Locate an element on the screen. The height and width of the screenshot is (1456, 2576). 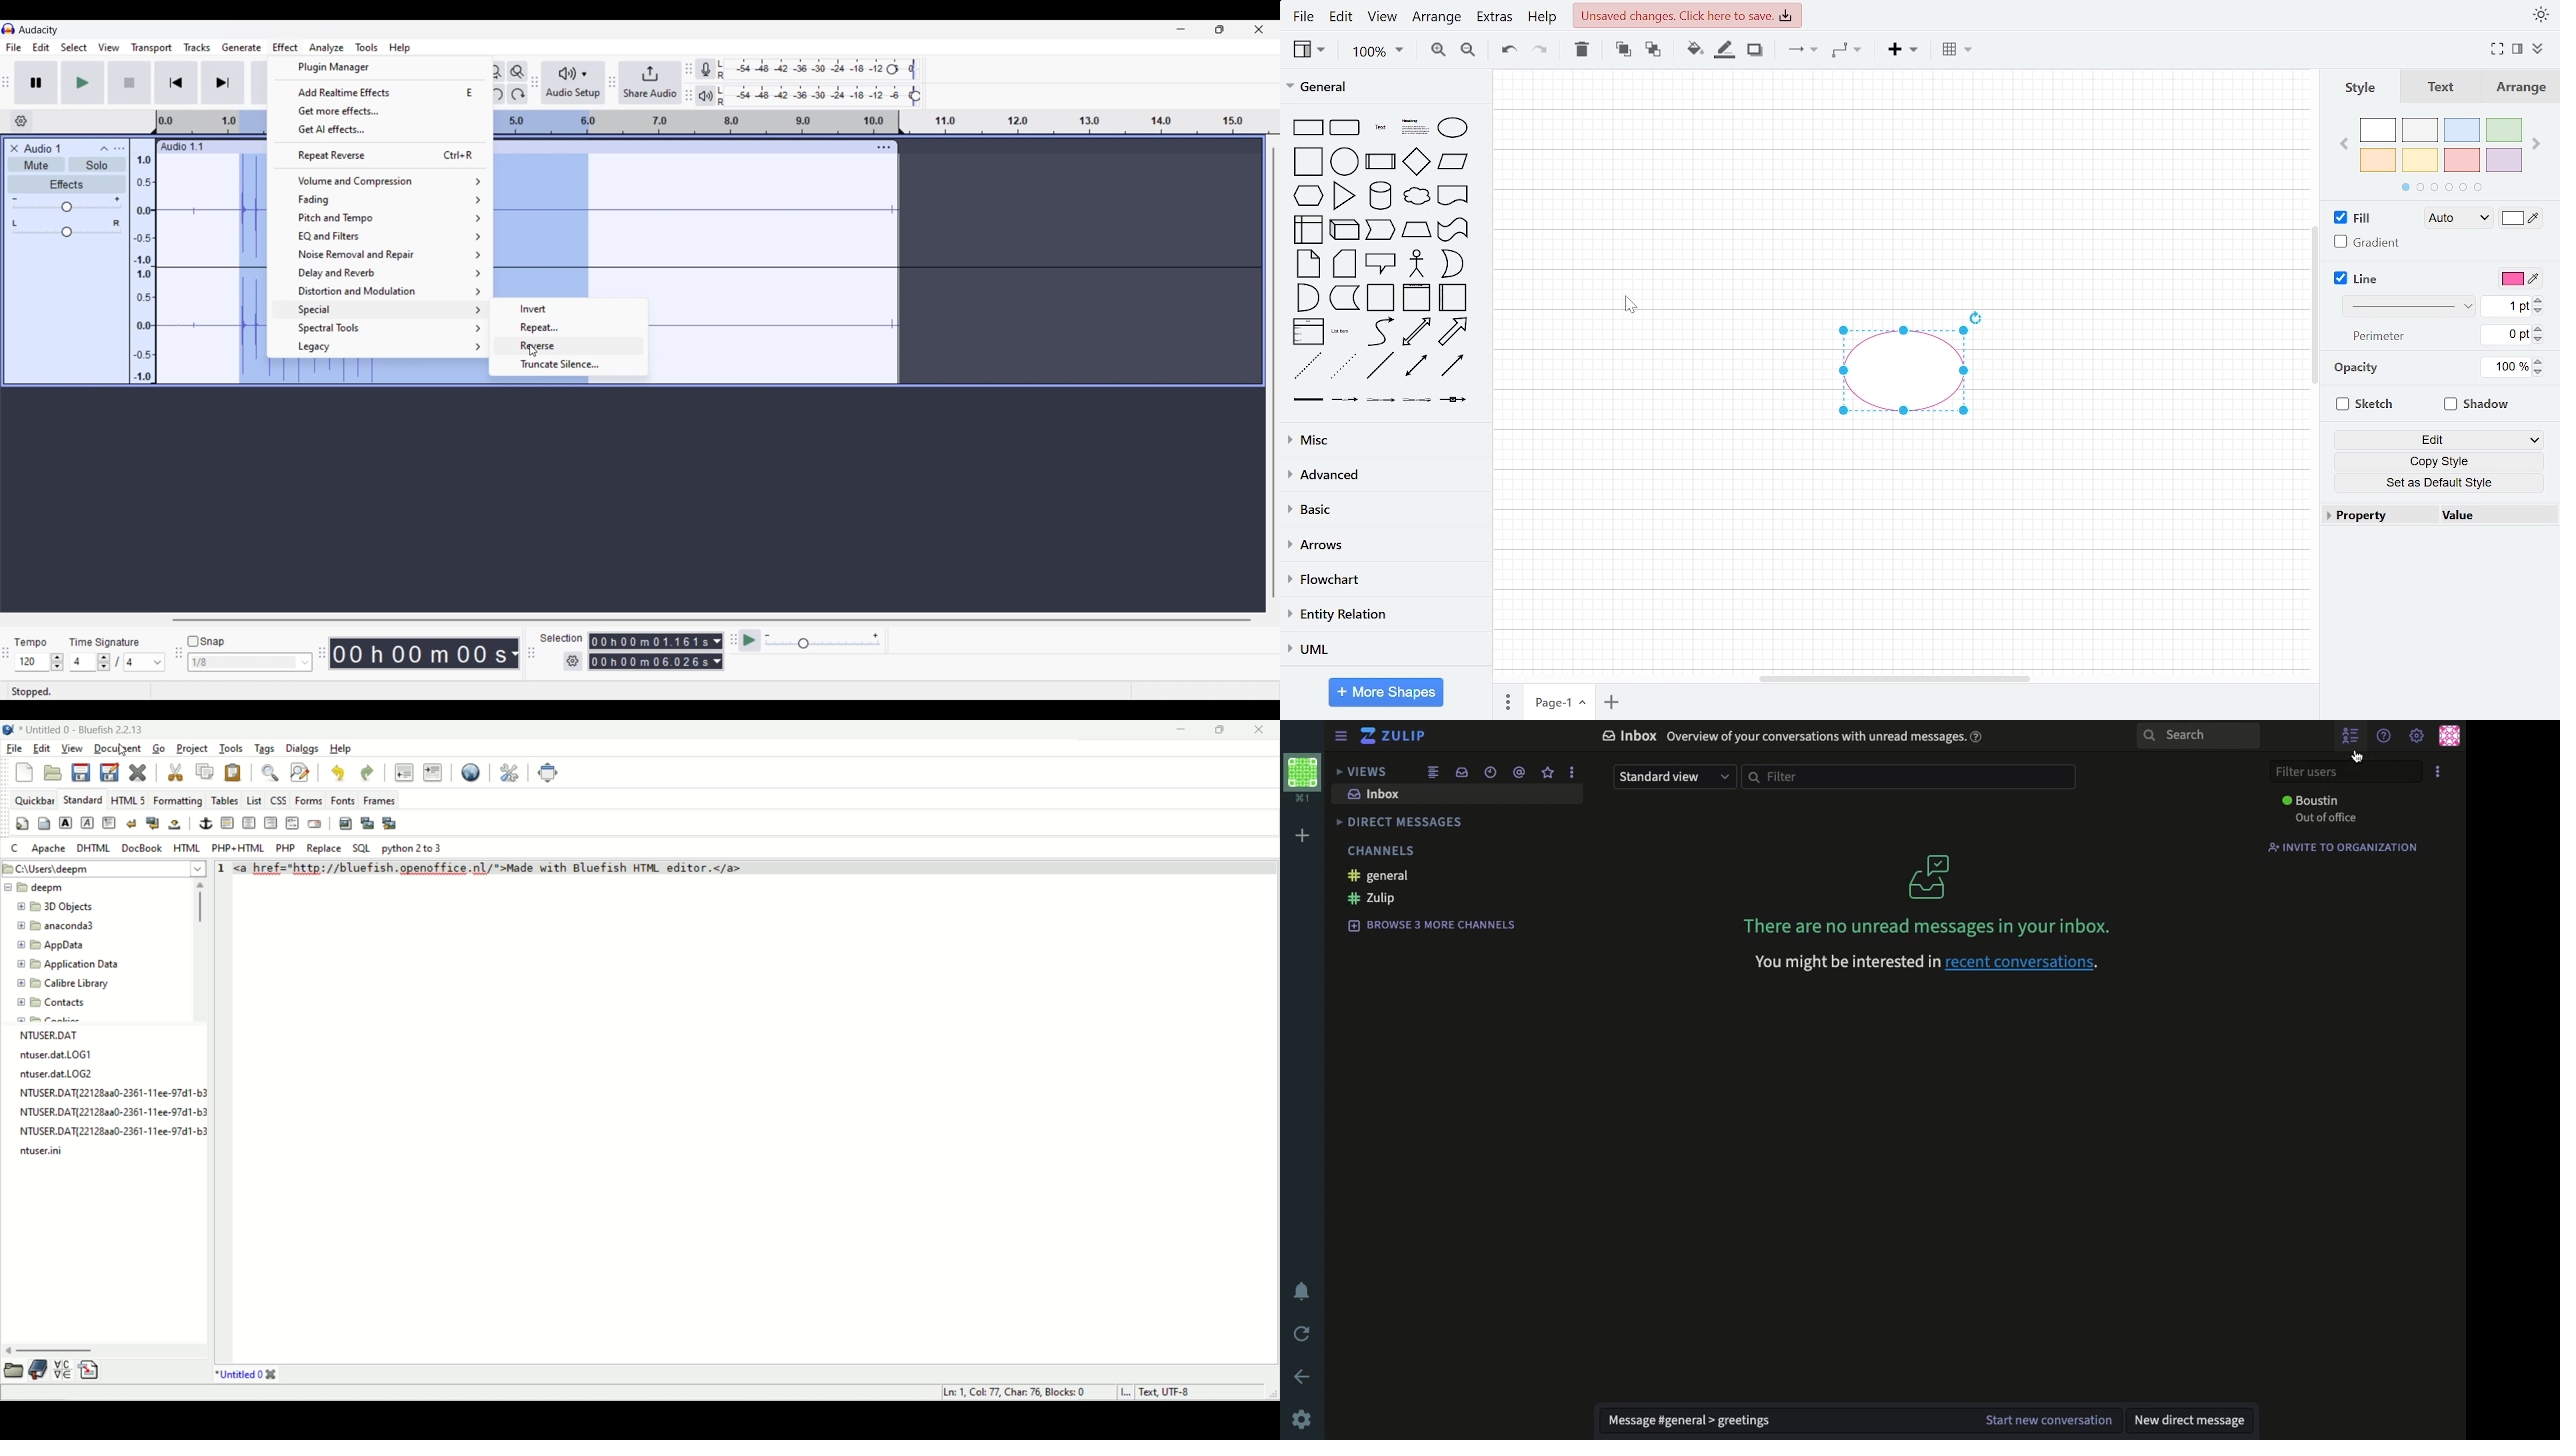
yellow is located at coordinates (2421, 160).